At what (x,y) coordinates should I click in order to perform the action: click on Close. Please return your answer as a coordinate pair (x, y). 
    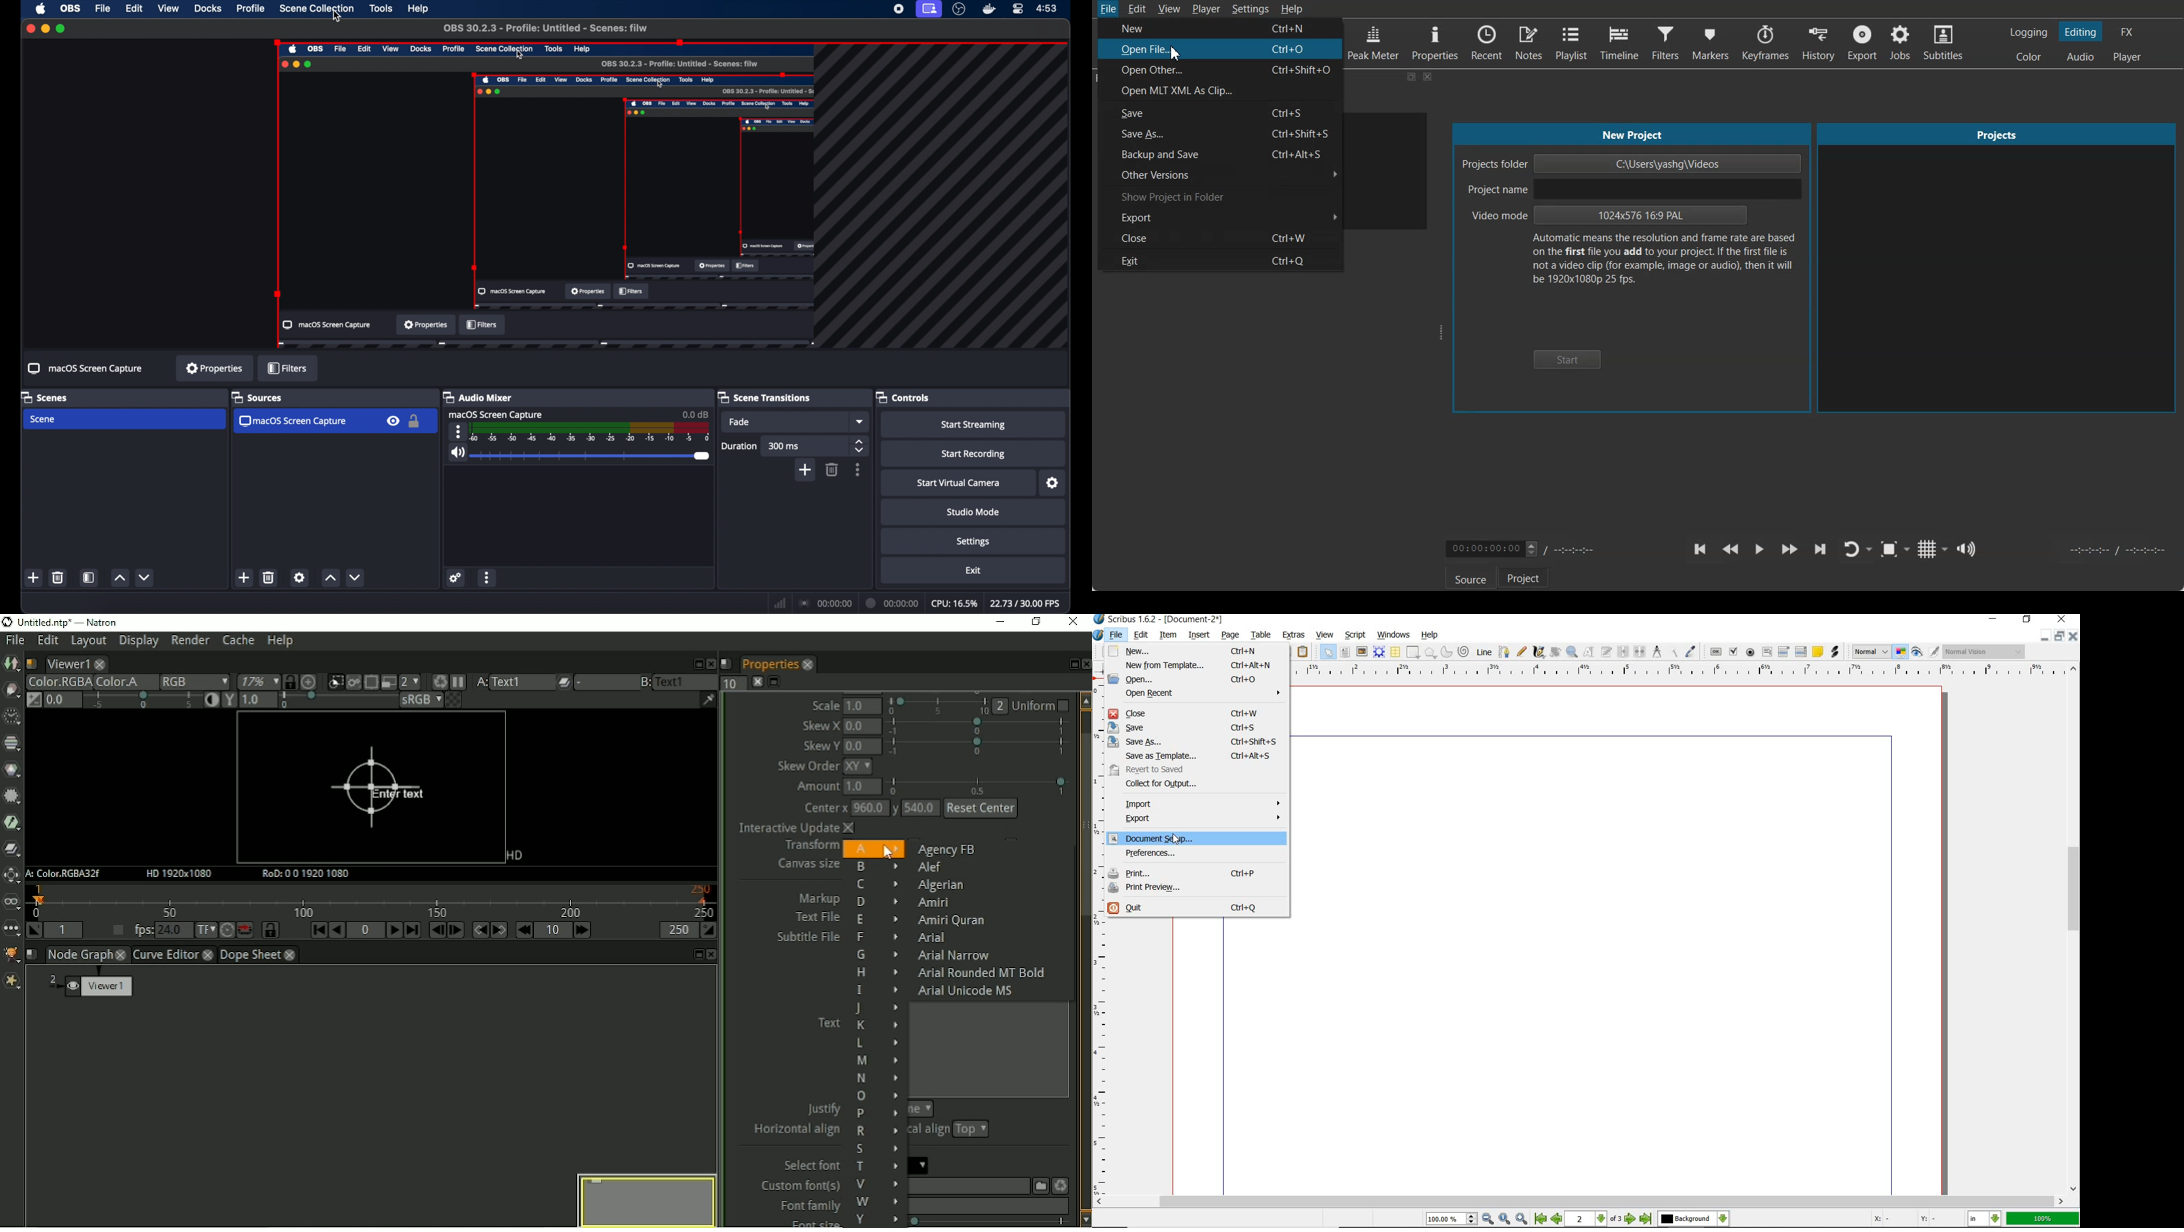
    Looking at the image, I should click on (2074, 638).